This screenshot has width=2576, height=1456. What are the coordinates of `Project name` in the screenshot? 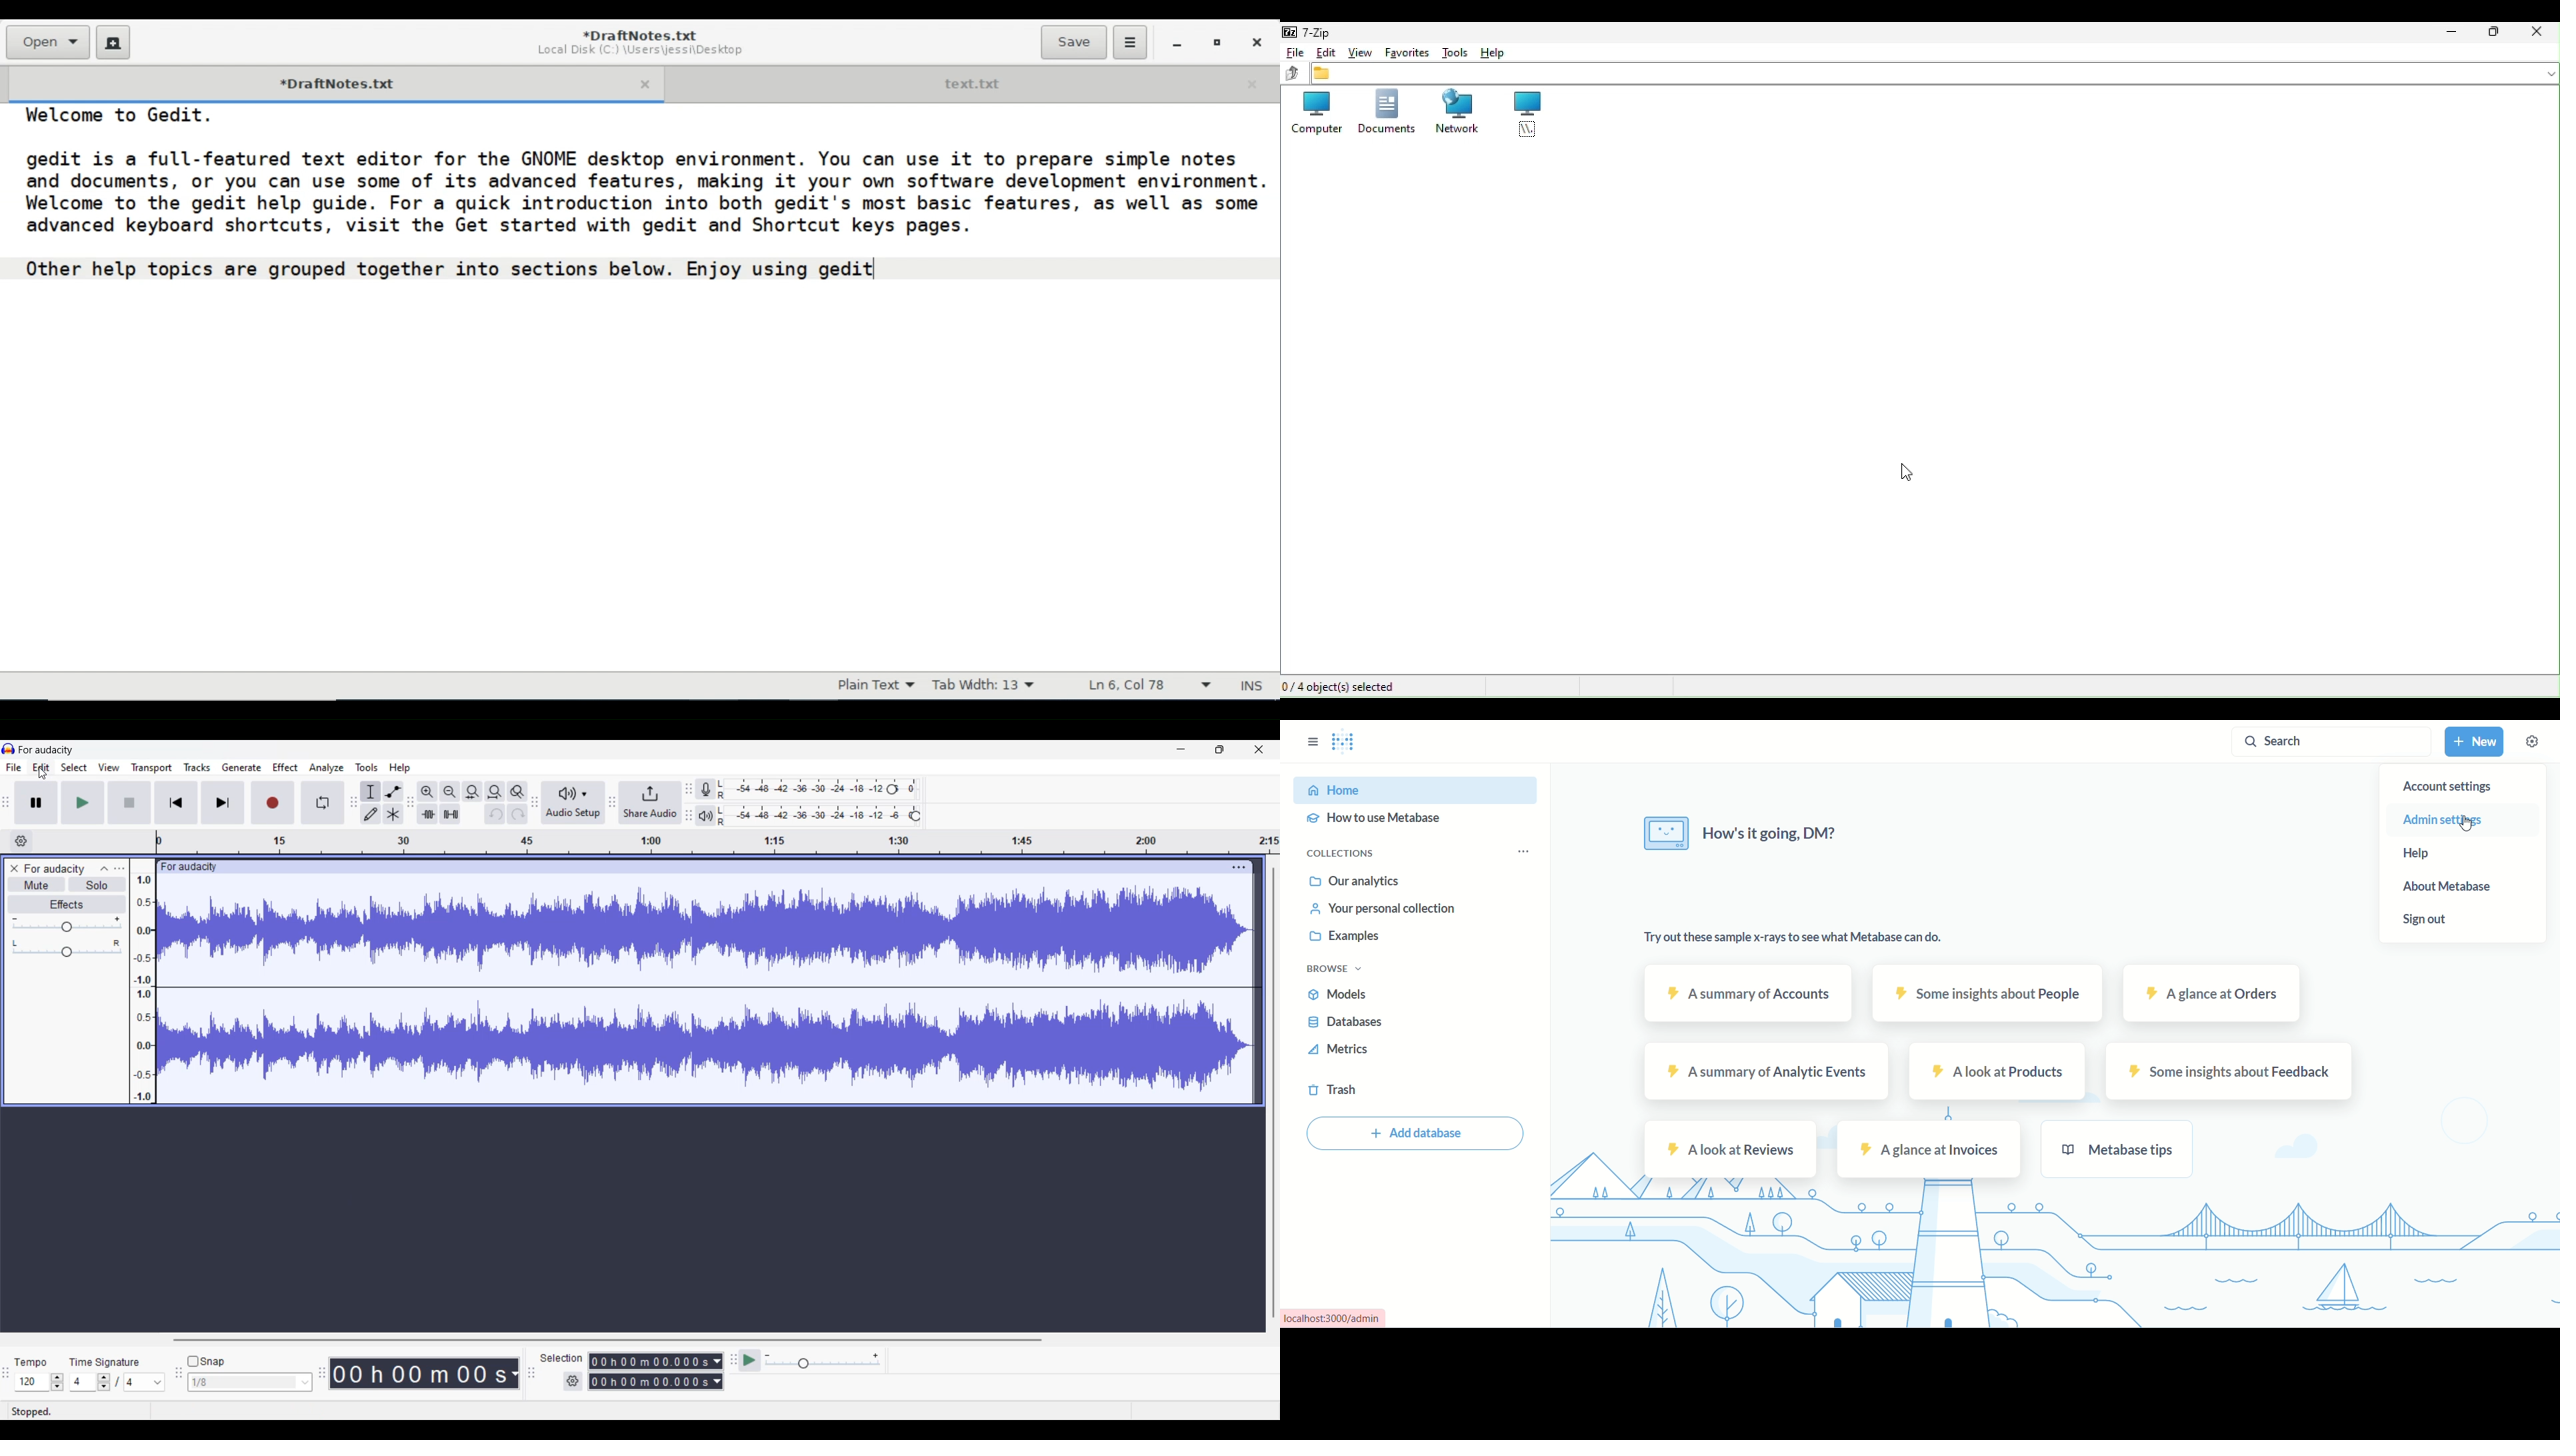 It's located at (53, 870).